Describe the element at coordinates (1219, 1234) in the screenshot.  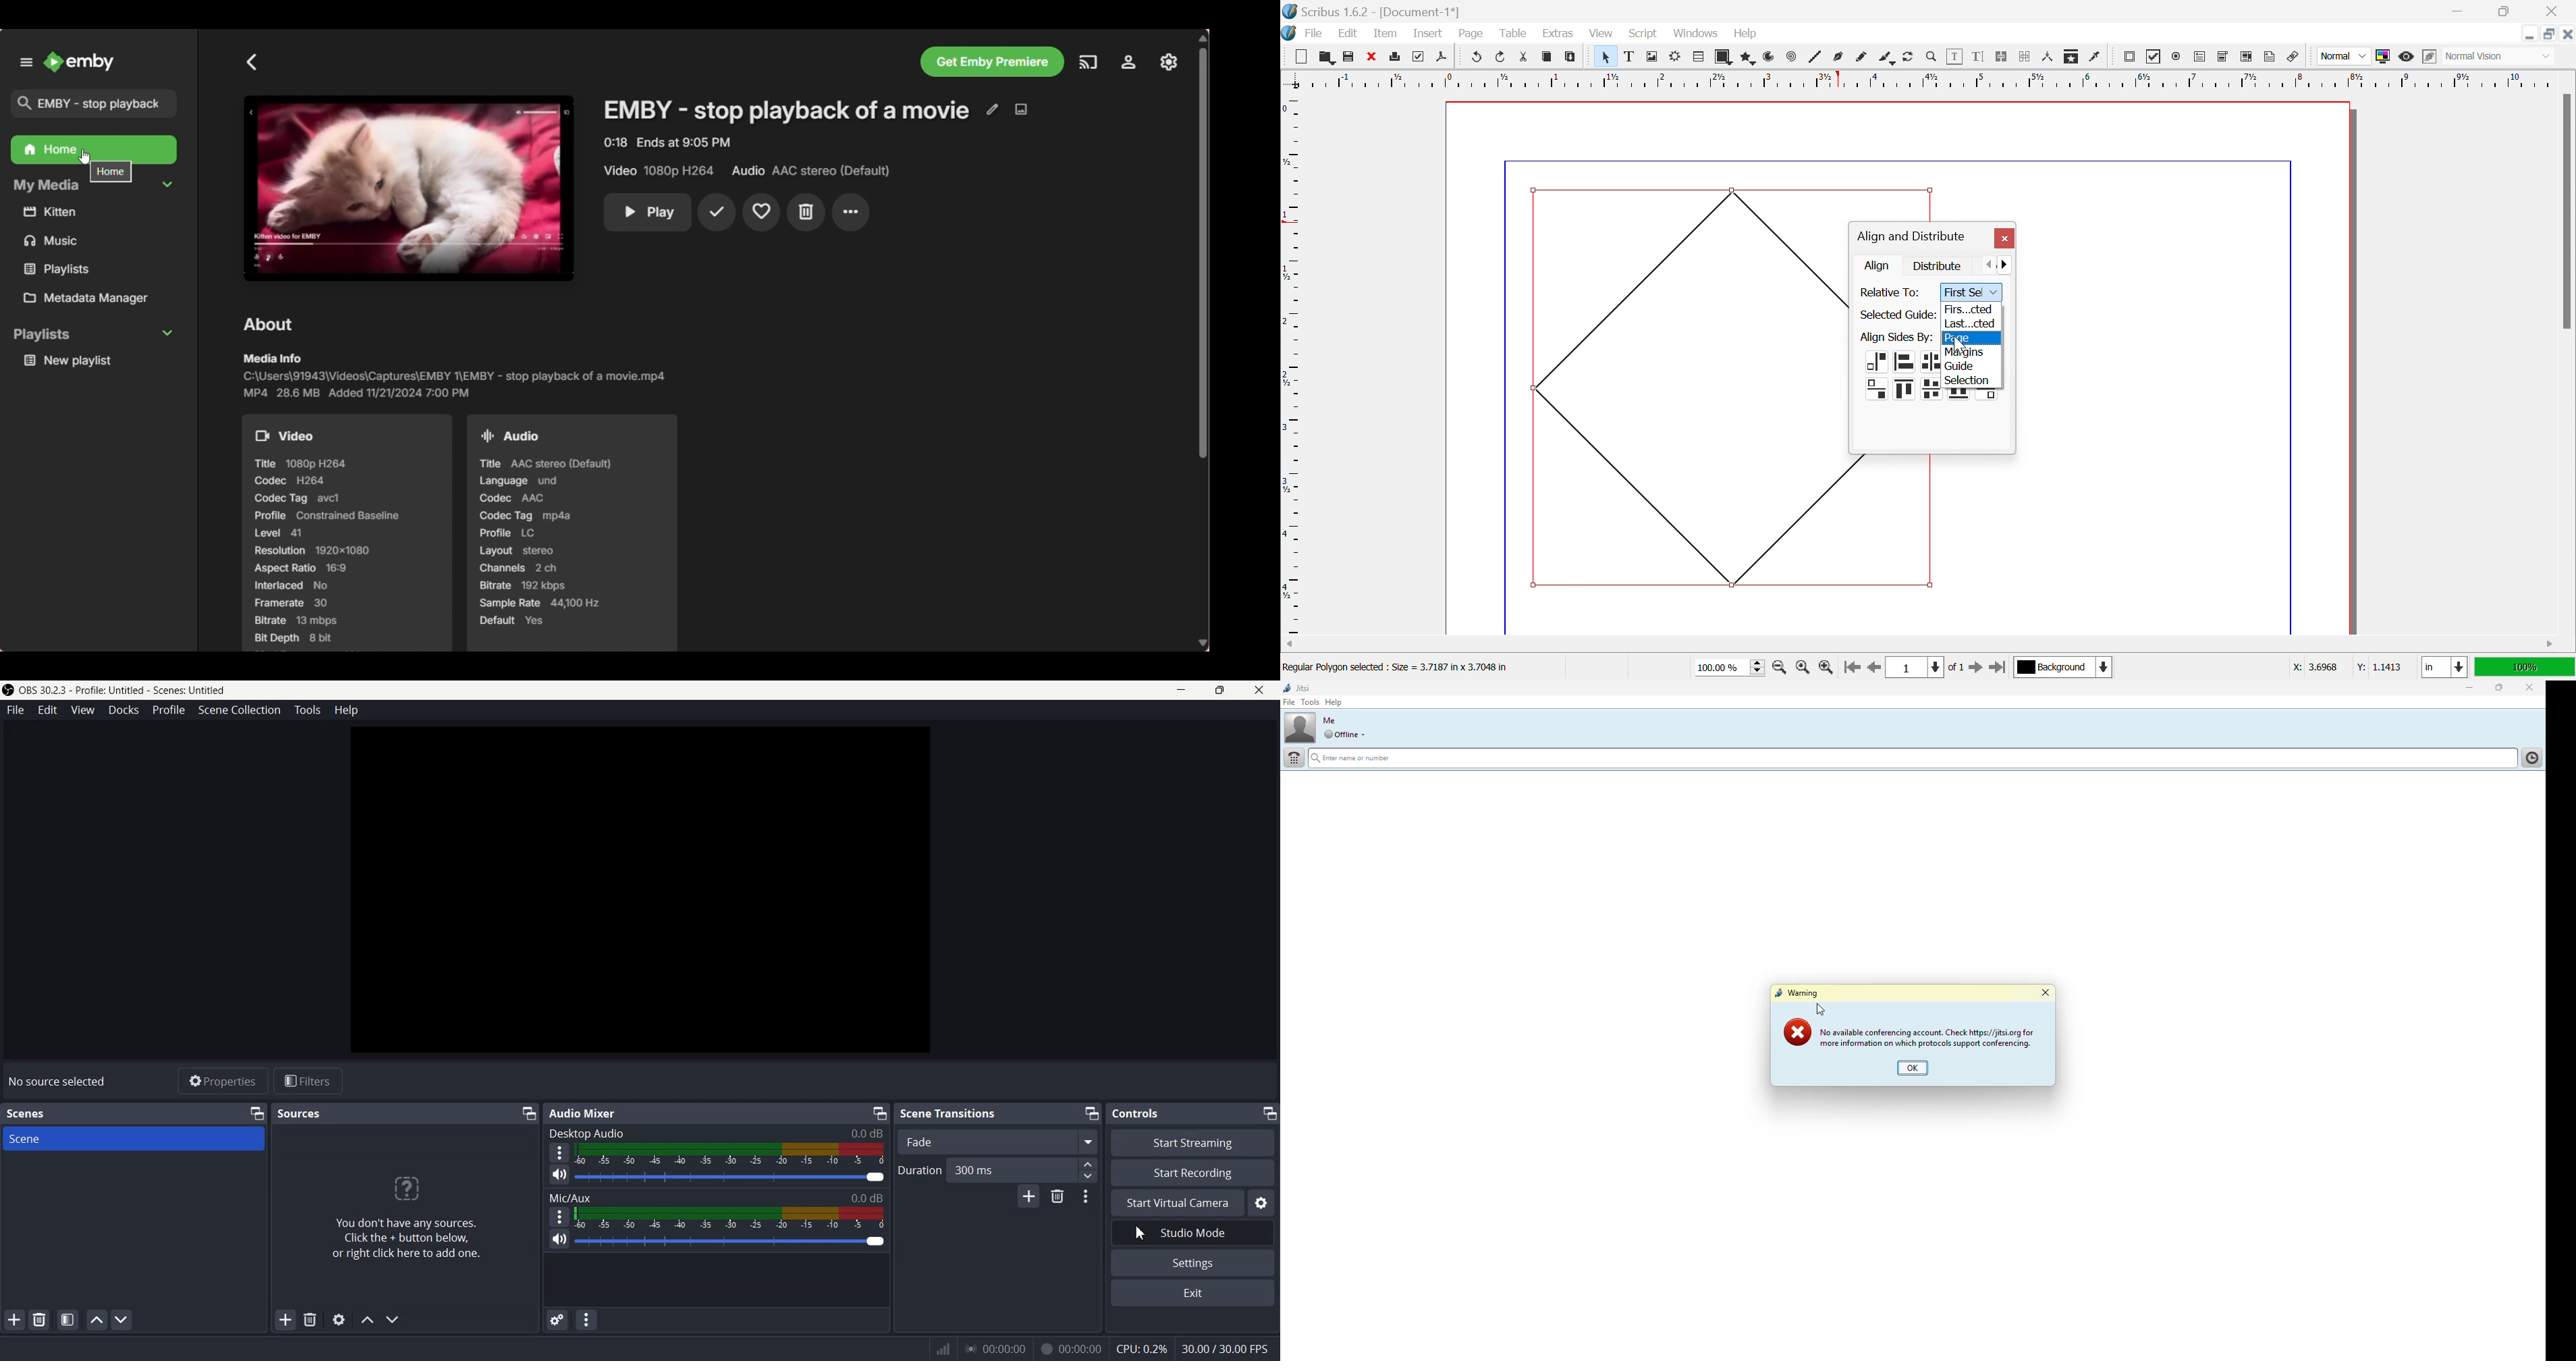
I see `Studio Mode` at that location.